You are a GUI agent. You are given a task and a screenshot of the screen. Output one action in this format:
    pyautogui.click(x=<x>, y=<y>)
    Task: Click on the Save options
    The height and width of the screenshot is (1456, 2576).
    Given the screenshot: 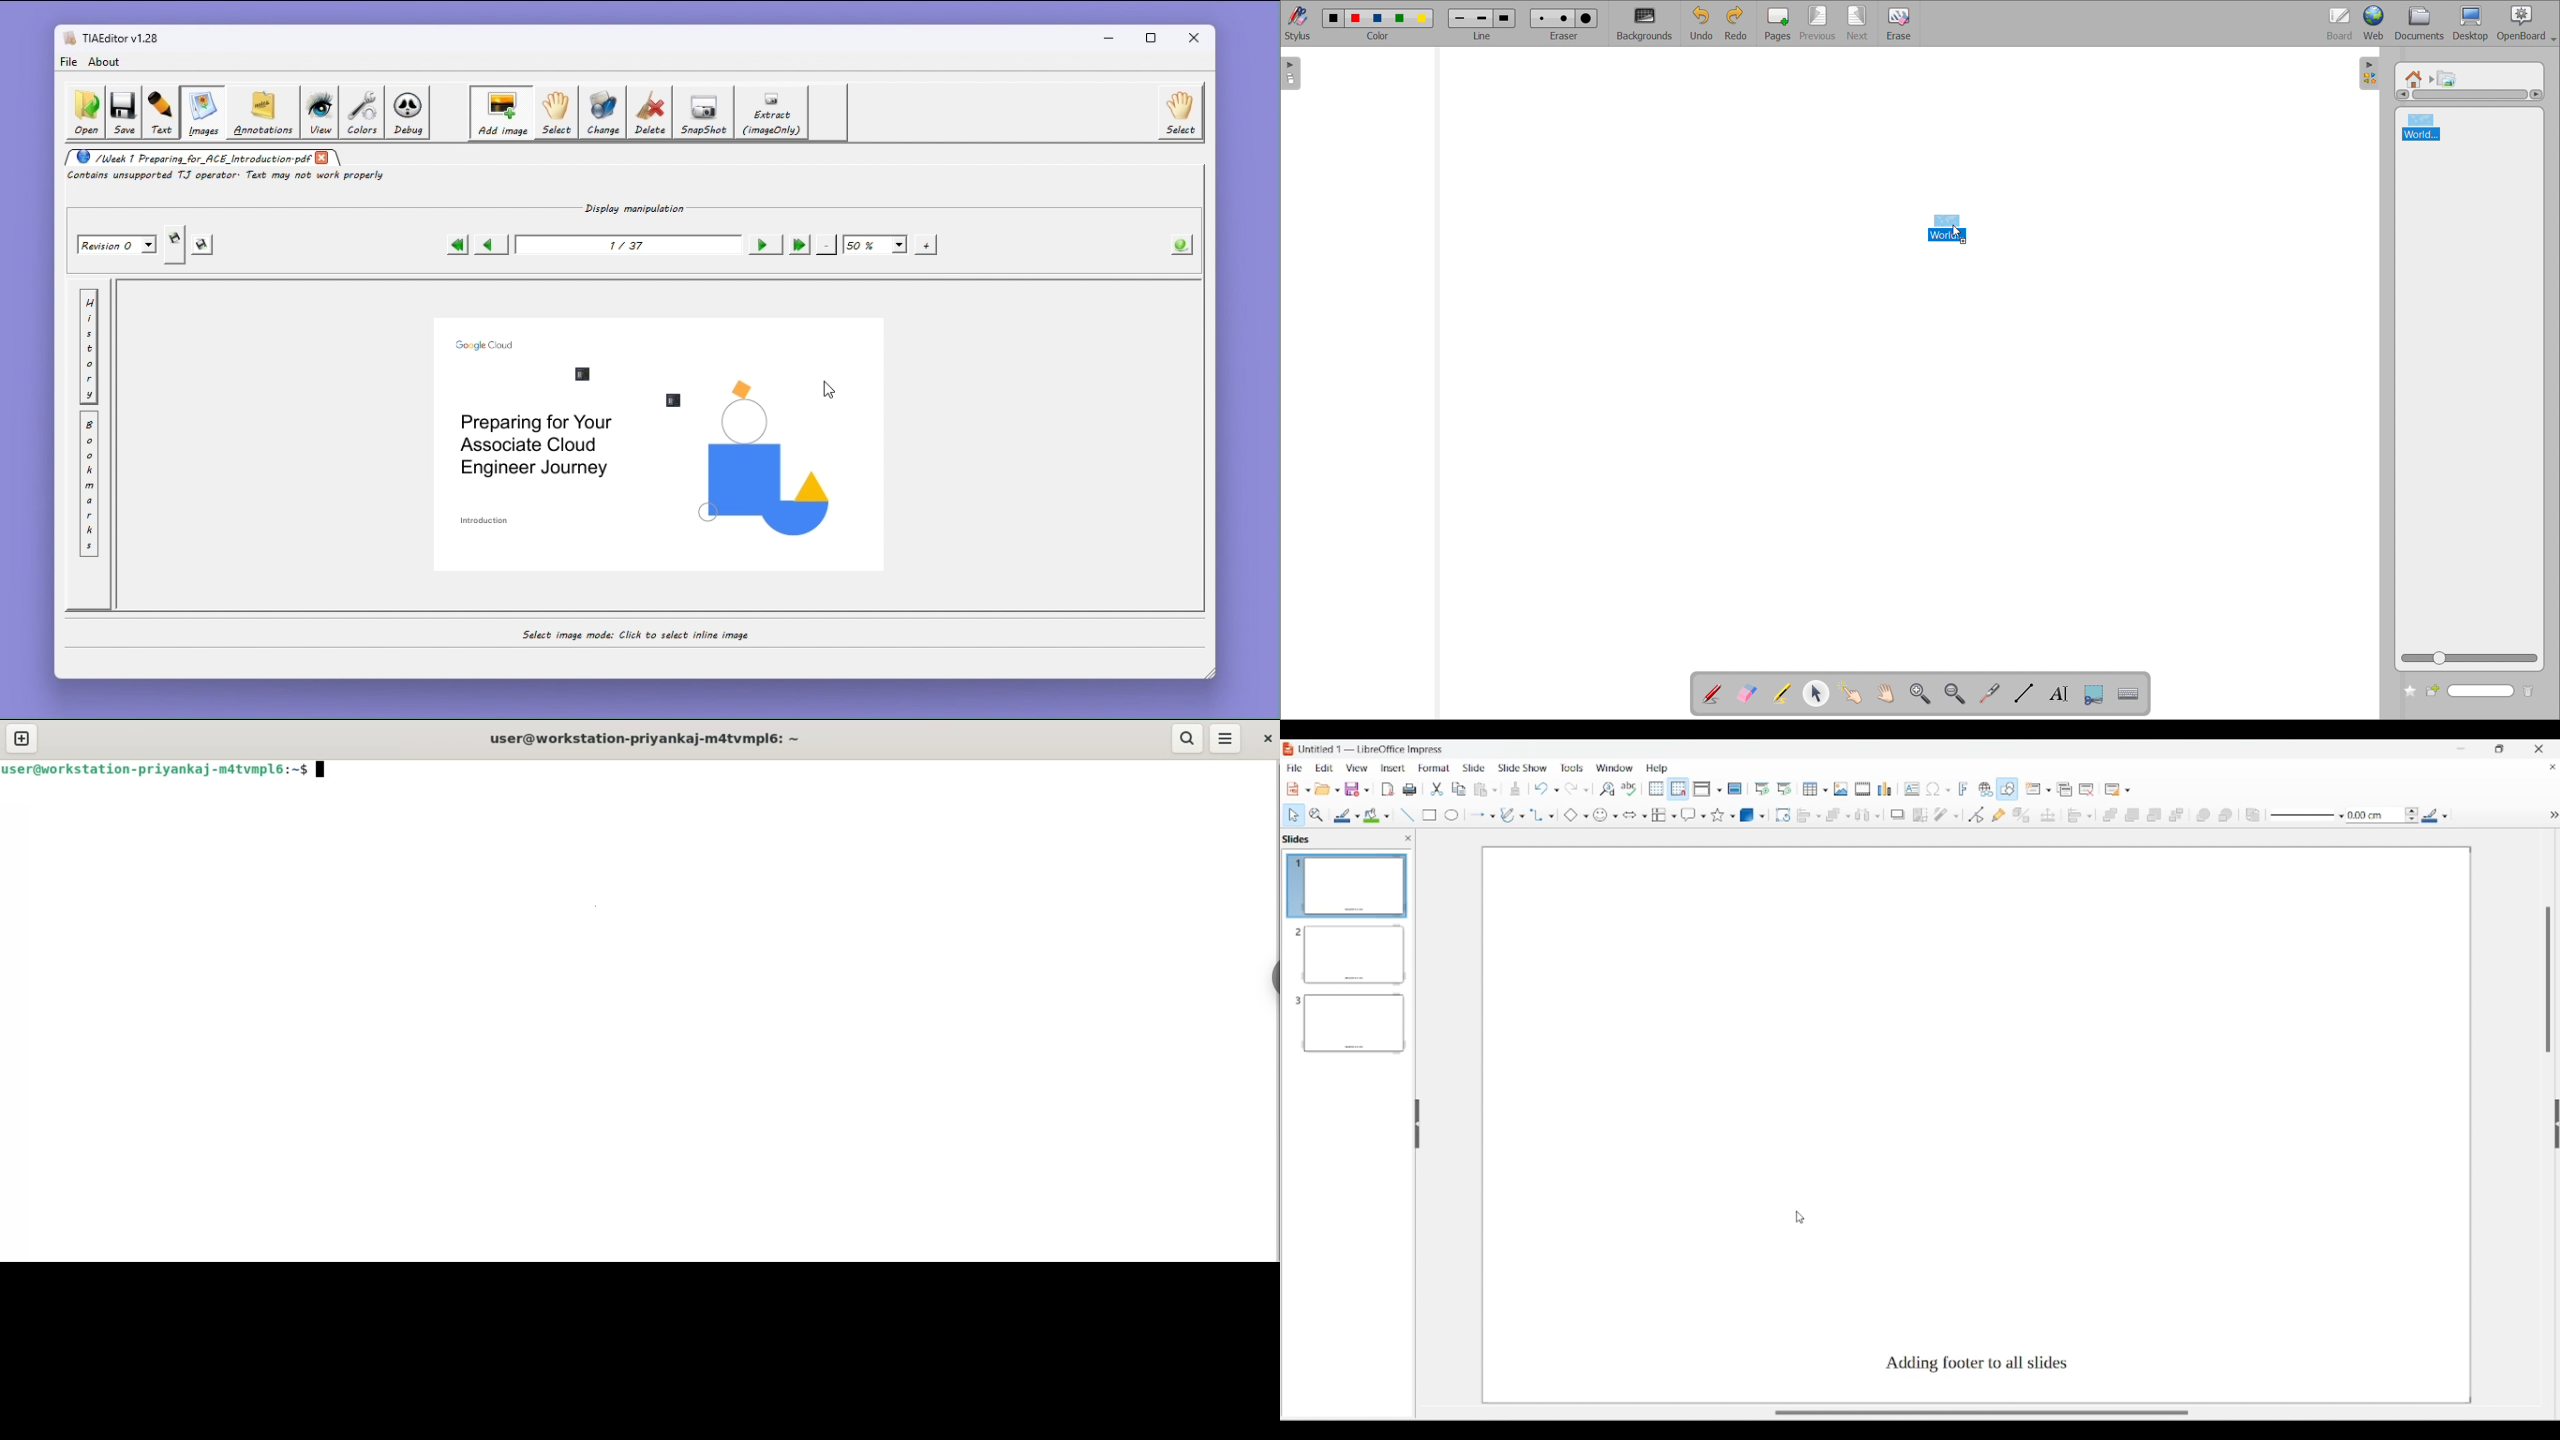 What is the action you would take?
    pyautogui.click(x=1357, y=789)
    